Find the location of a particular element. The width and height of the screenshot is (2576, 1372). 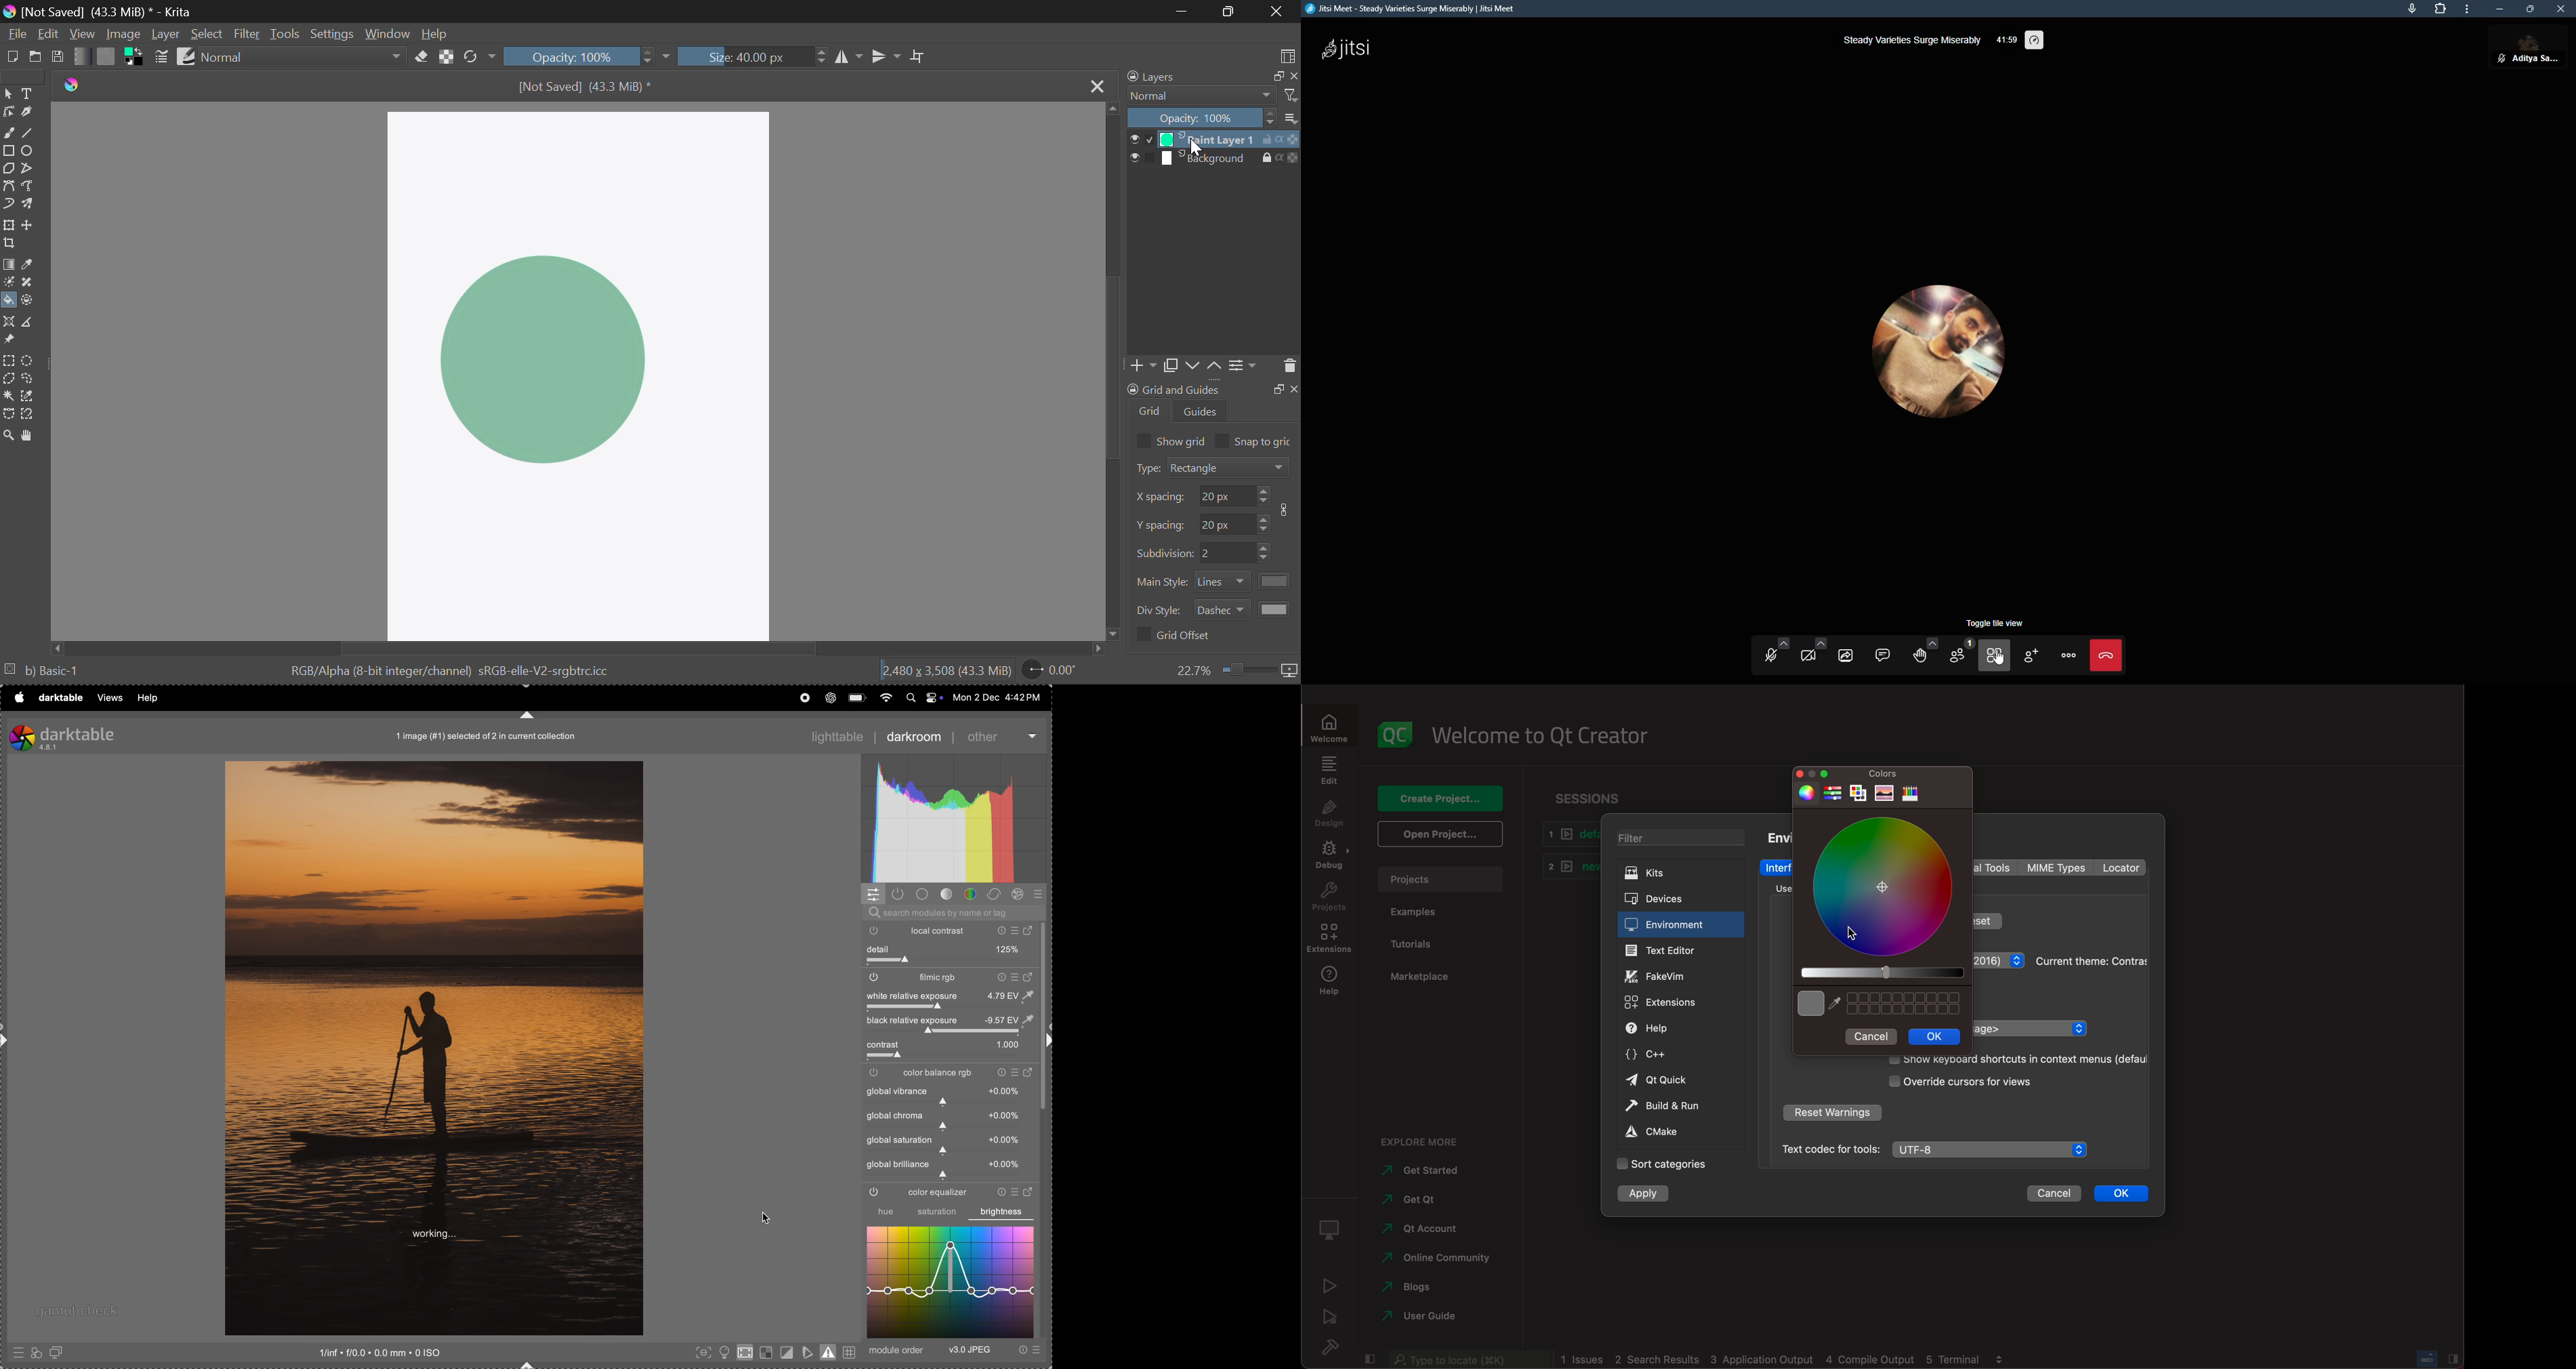

project is located at coordinates (1330, 899).